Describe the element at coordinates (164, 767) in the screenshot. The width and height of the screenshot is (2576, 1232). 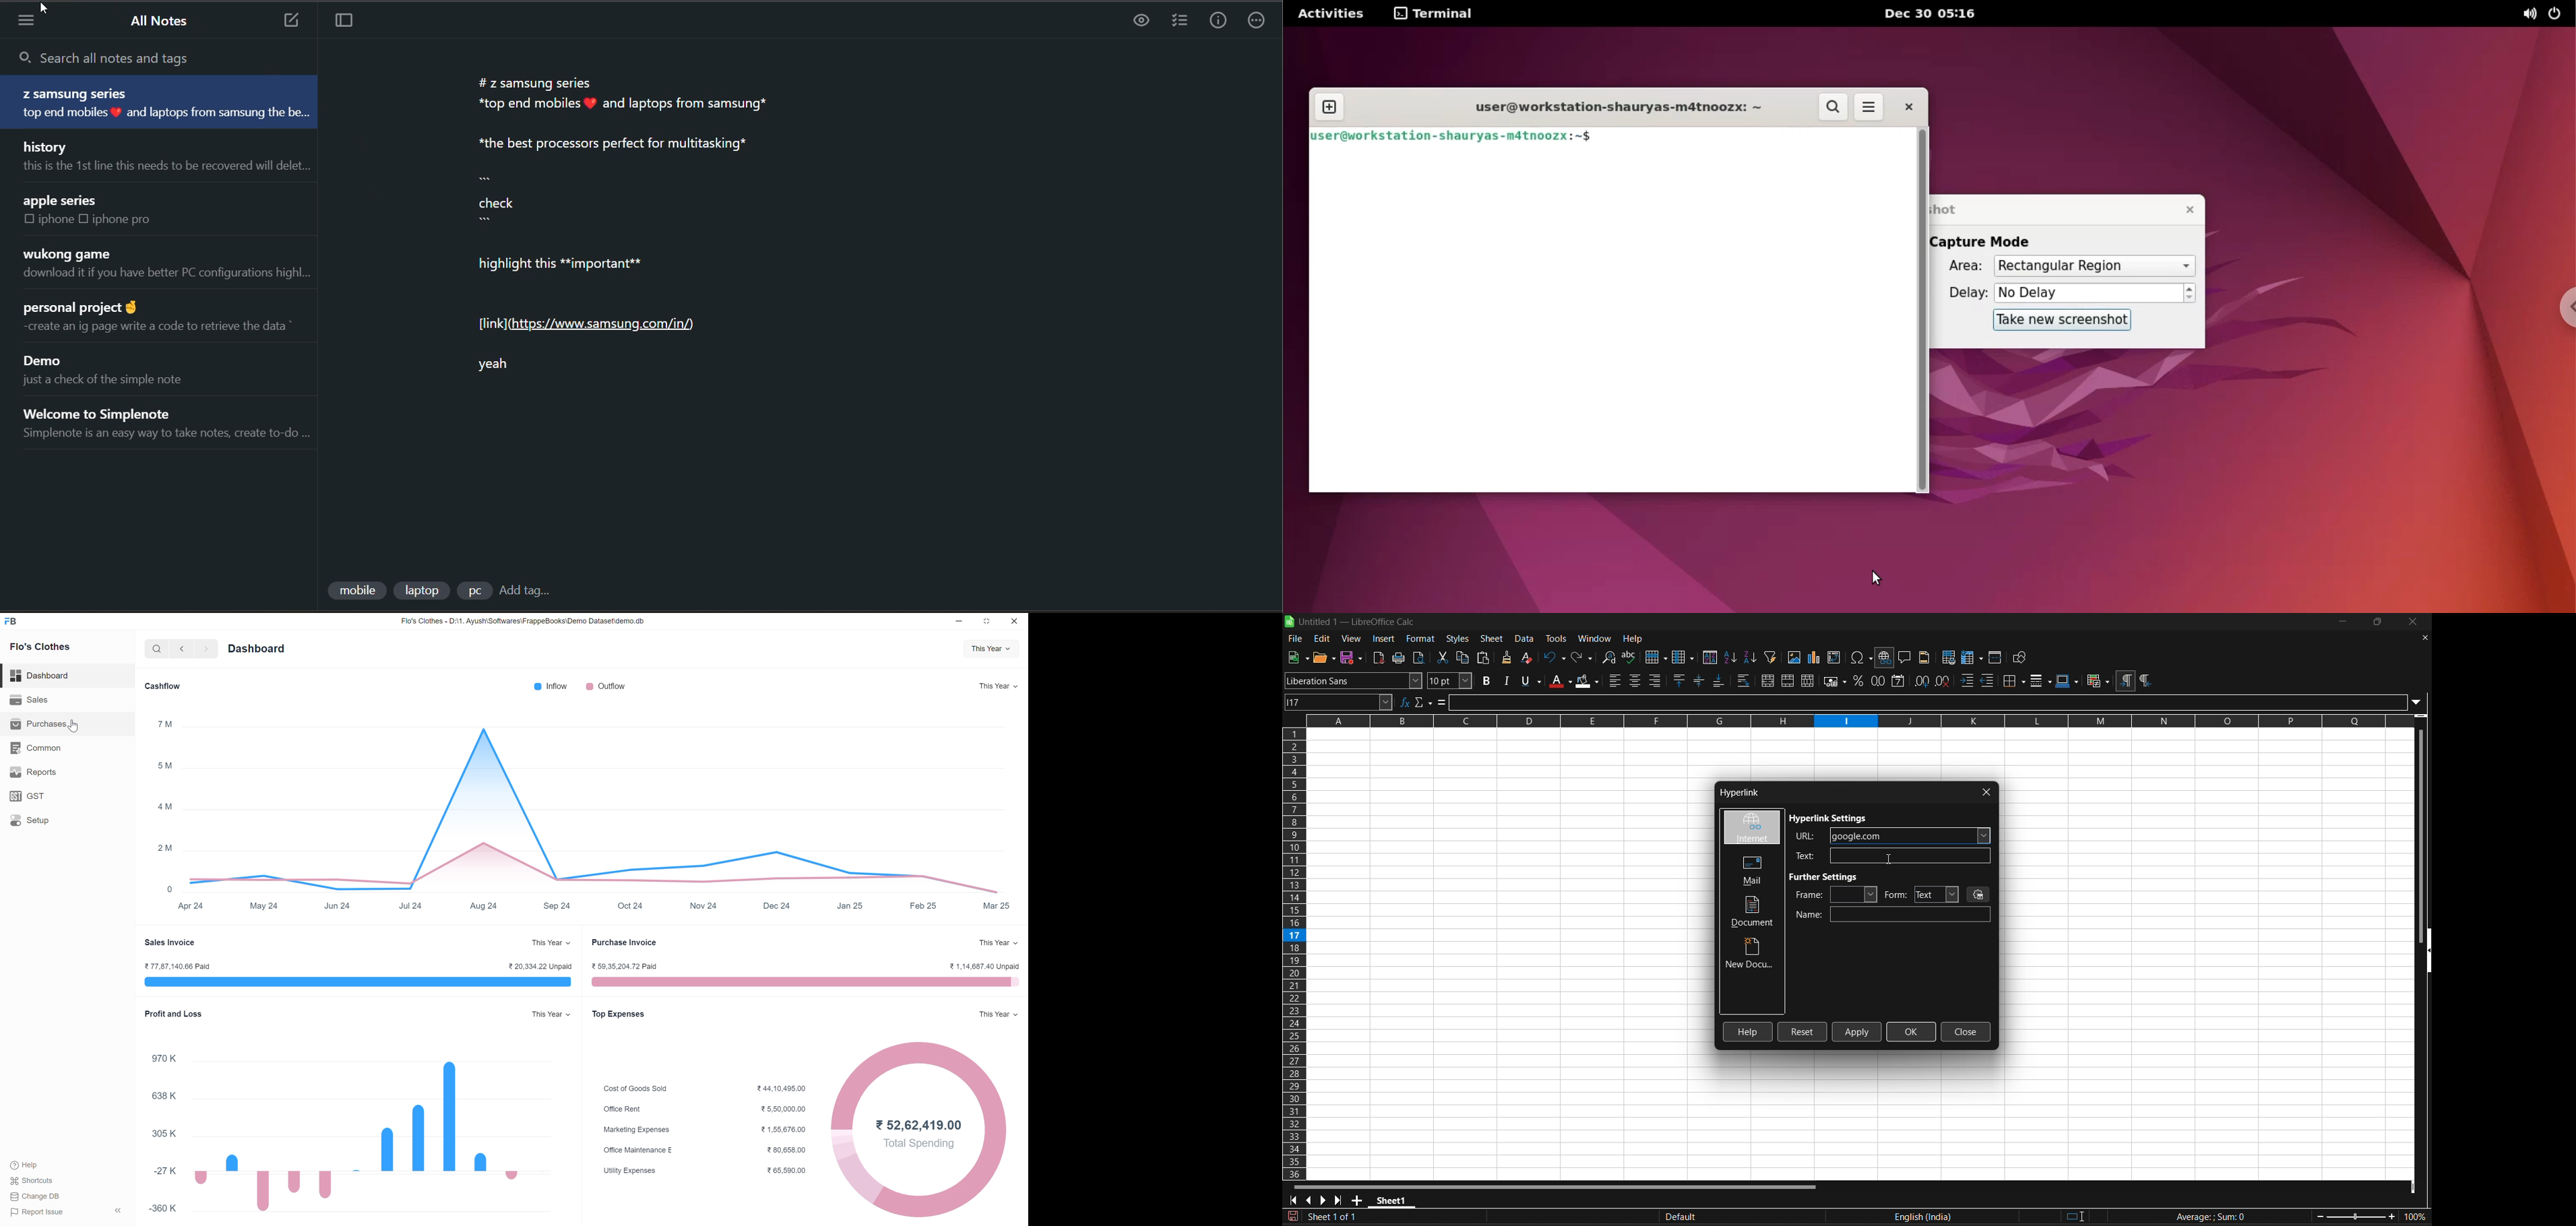
I see `5M` at that location.